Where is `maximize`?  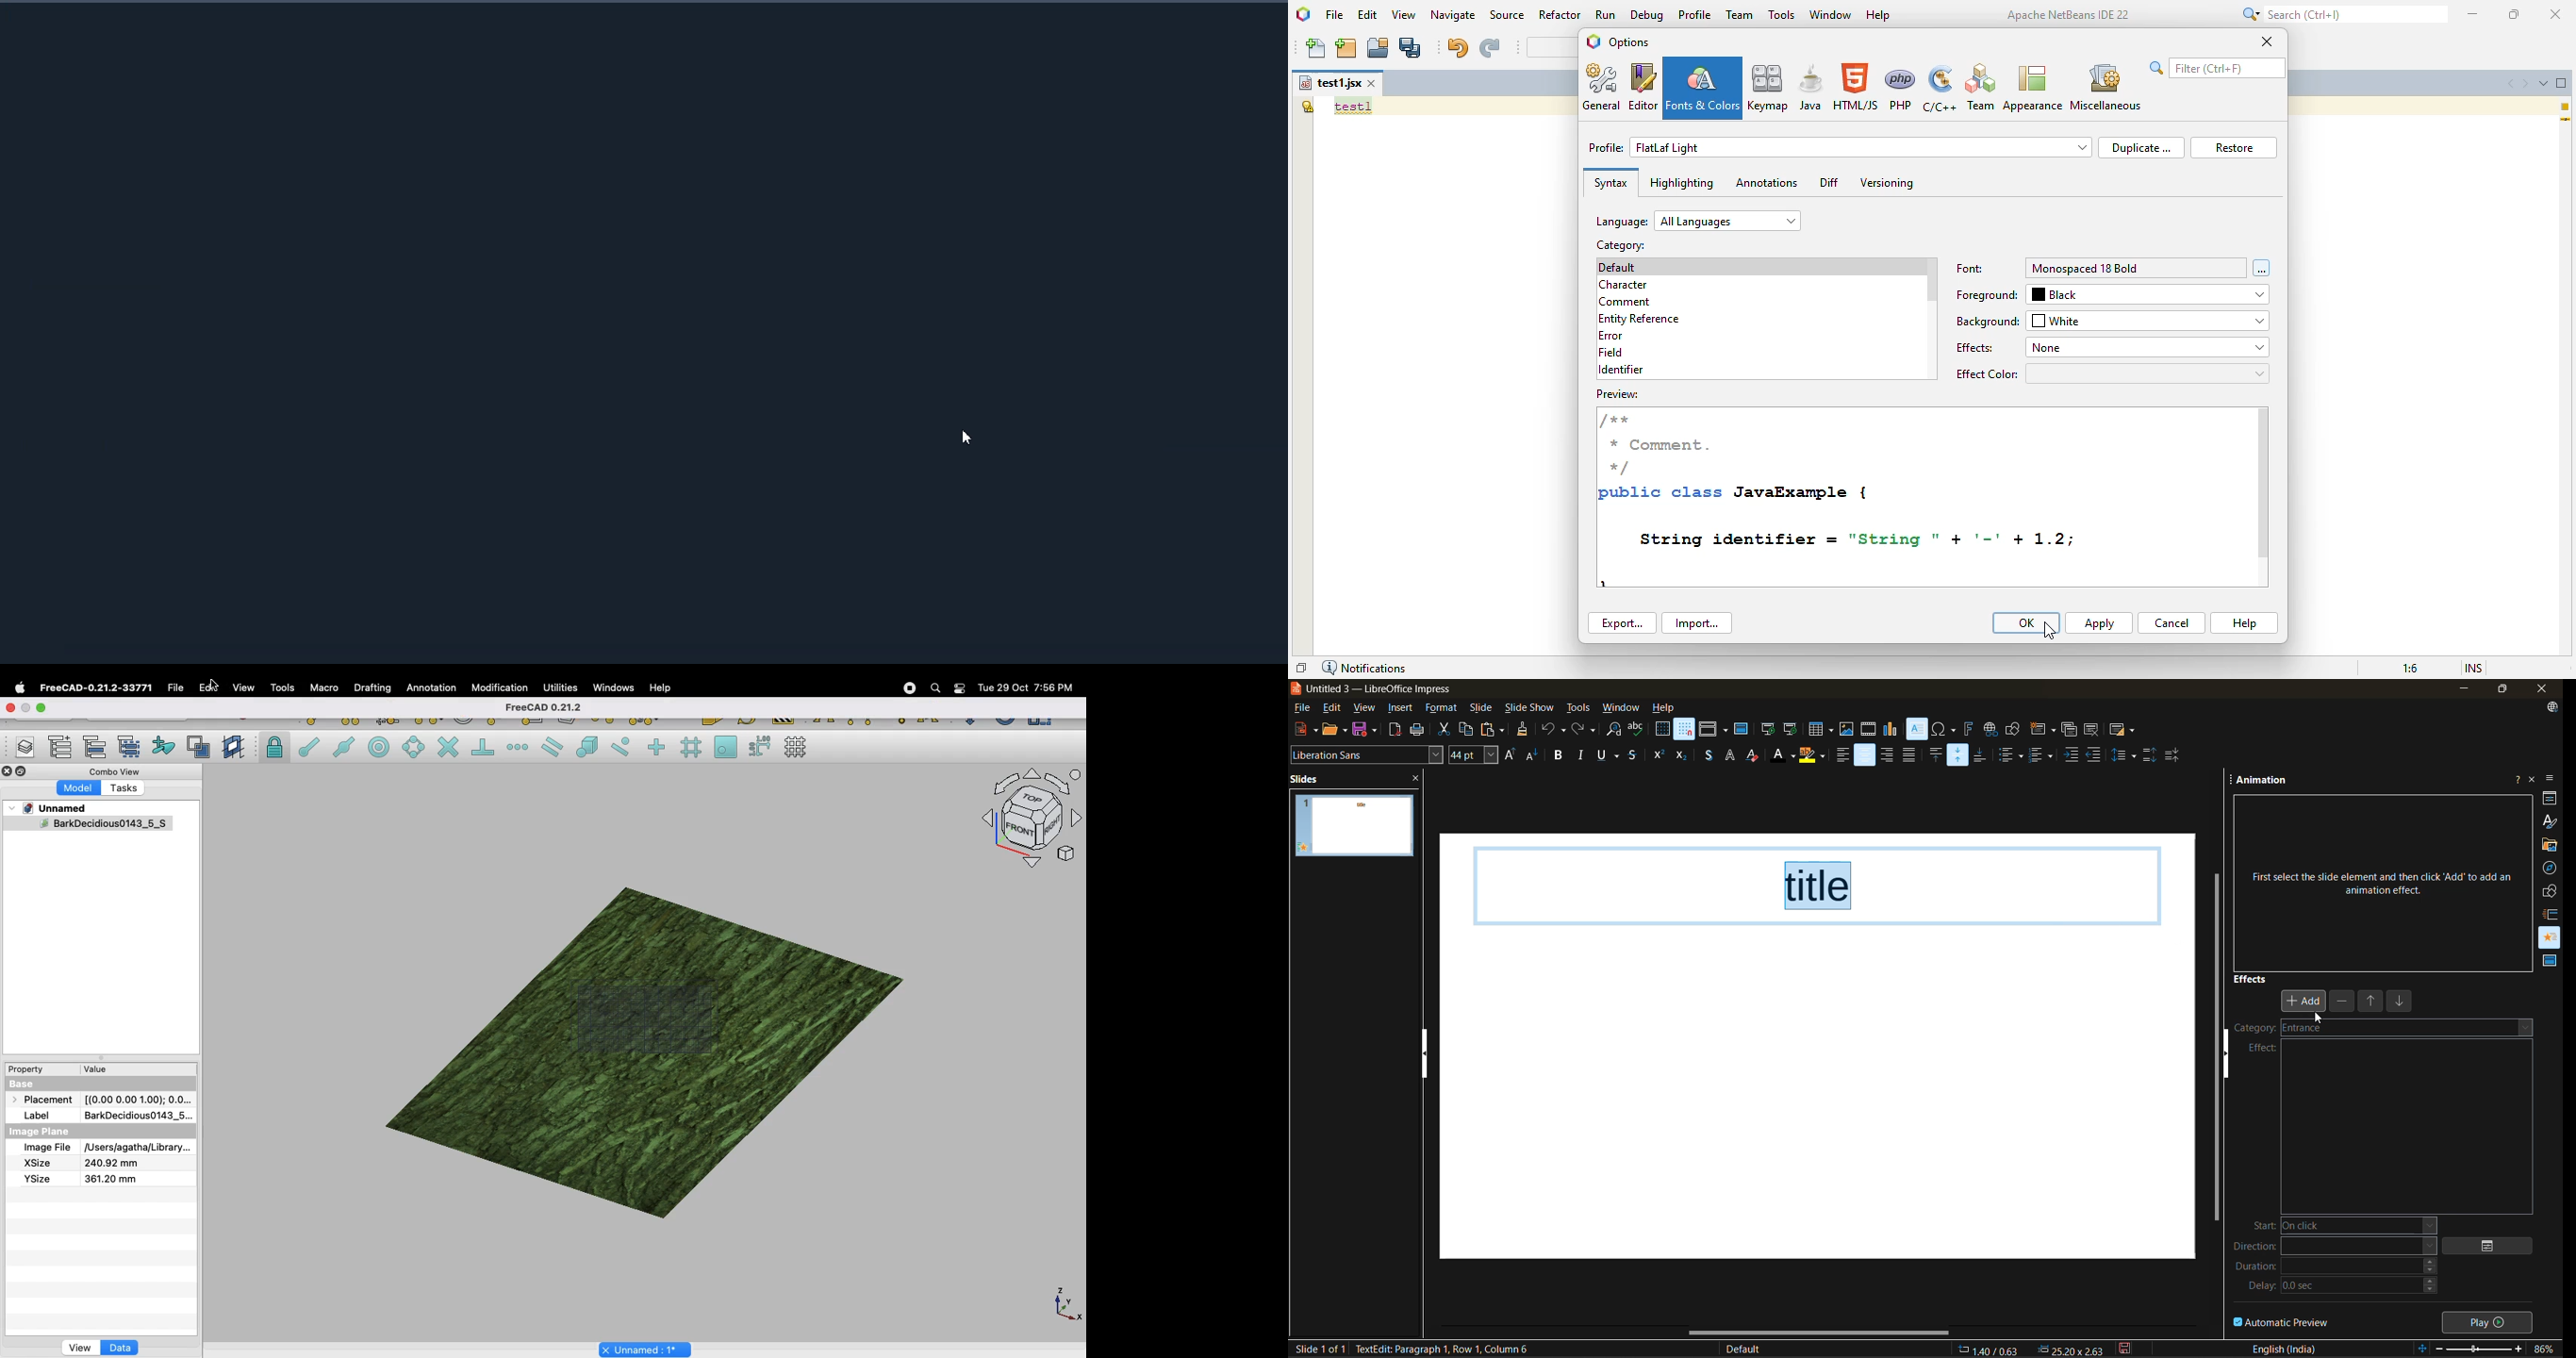 maximize is located at coordinates (2515, 14).